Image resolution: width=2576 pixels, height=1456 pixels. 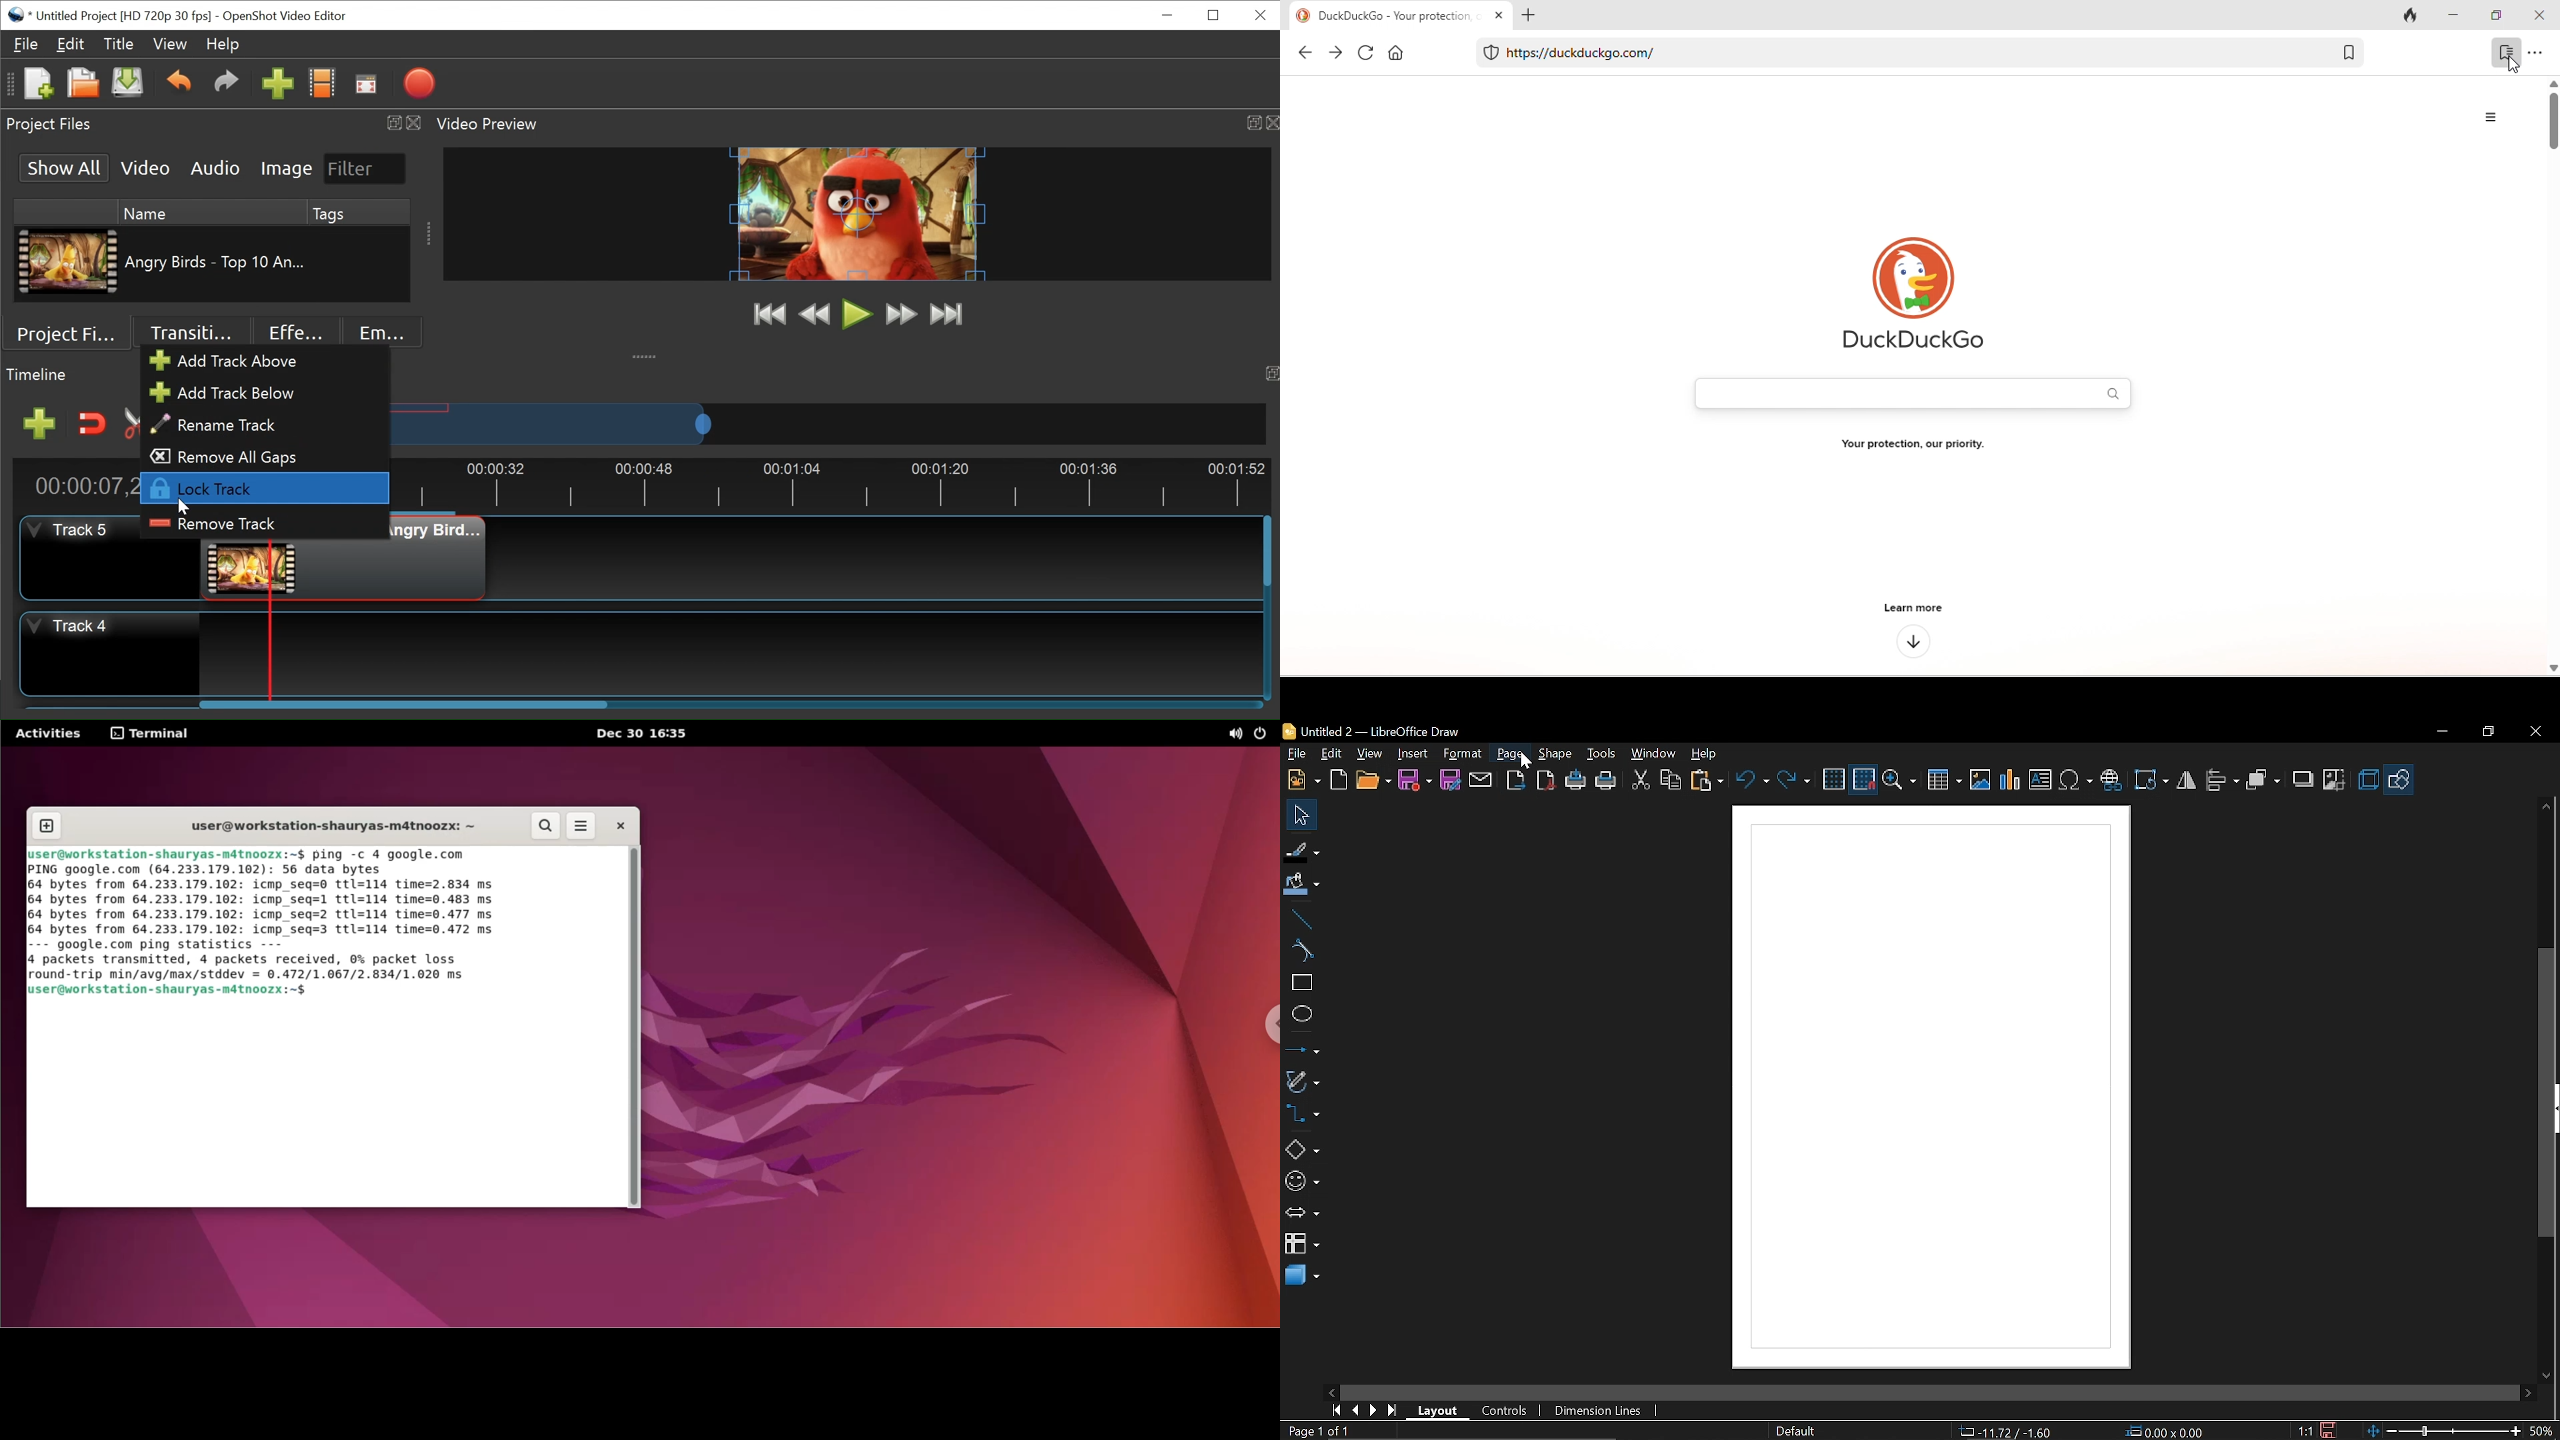 What do you see at coordinates (1603, 754) in the screenshot?
I see `Tools` at bounding box center [1603, 754].